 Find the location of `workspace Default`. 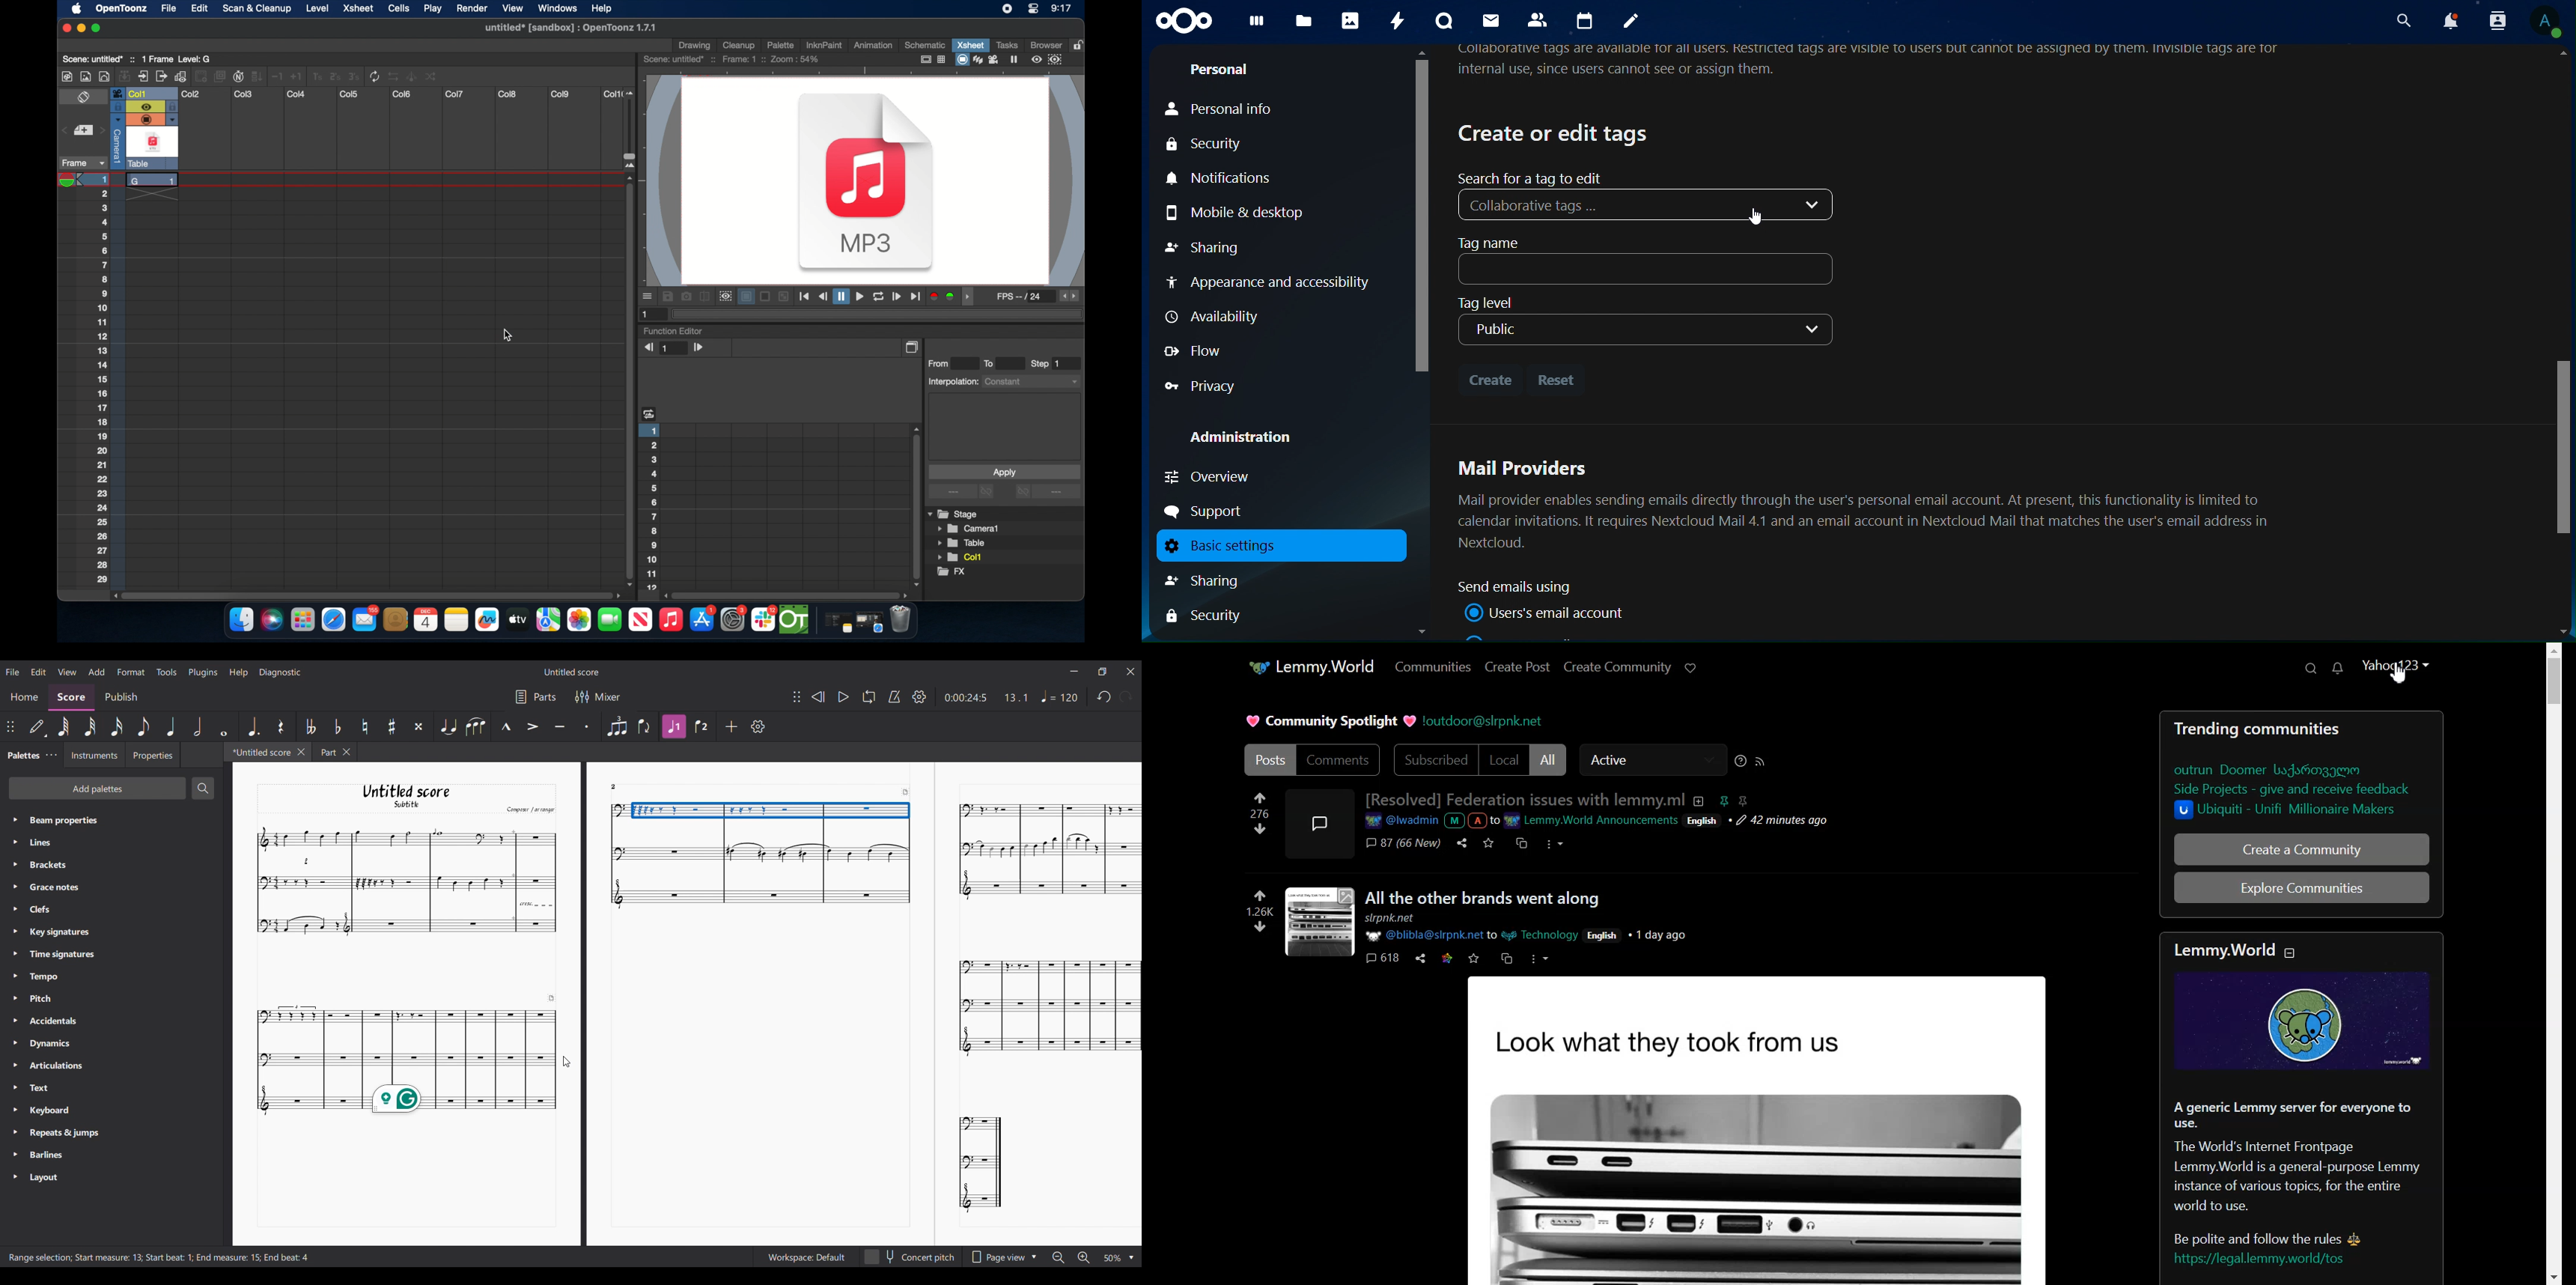

workspace Default is located at coordinates (804, 1258).